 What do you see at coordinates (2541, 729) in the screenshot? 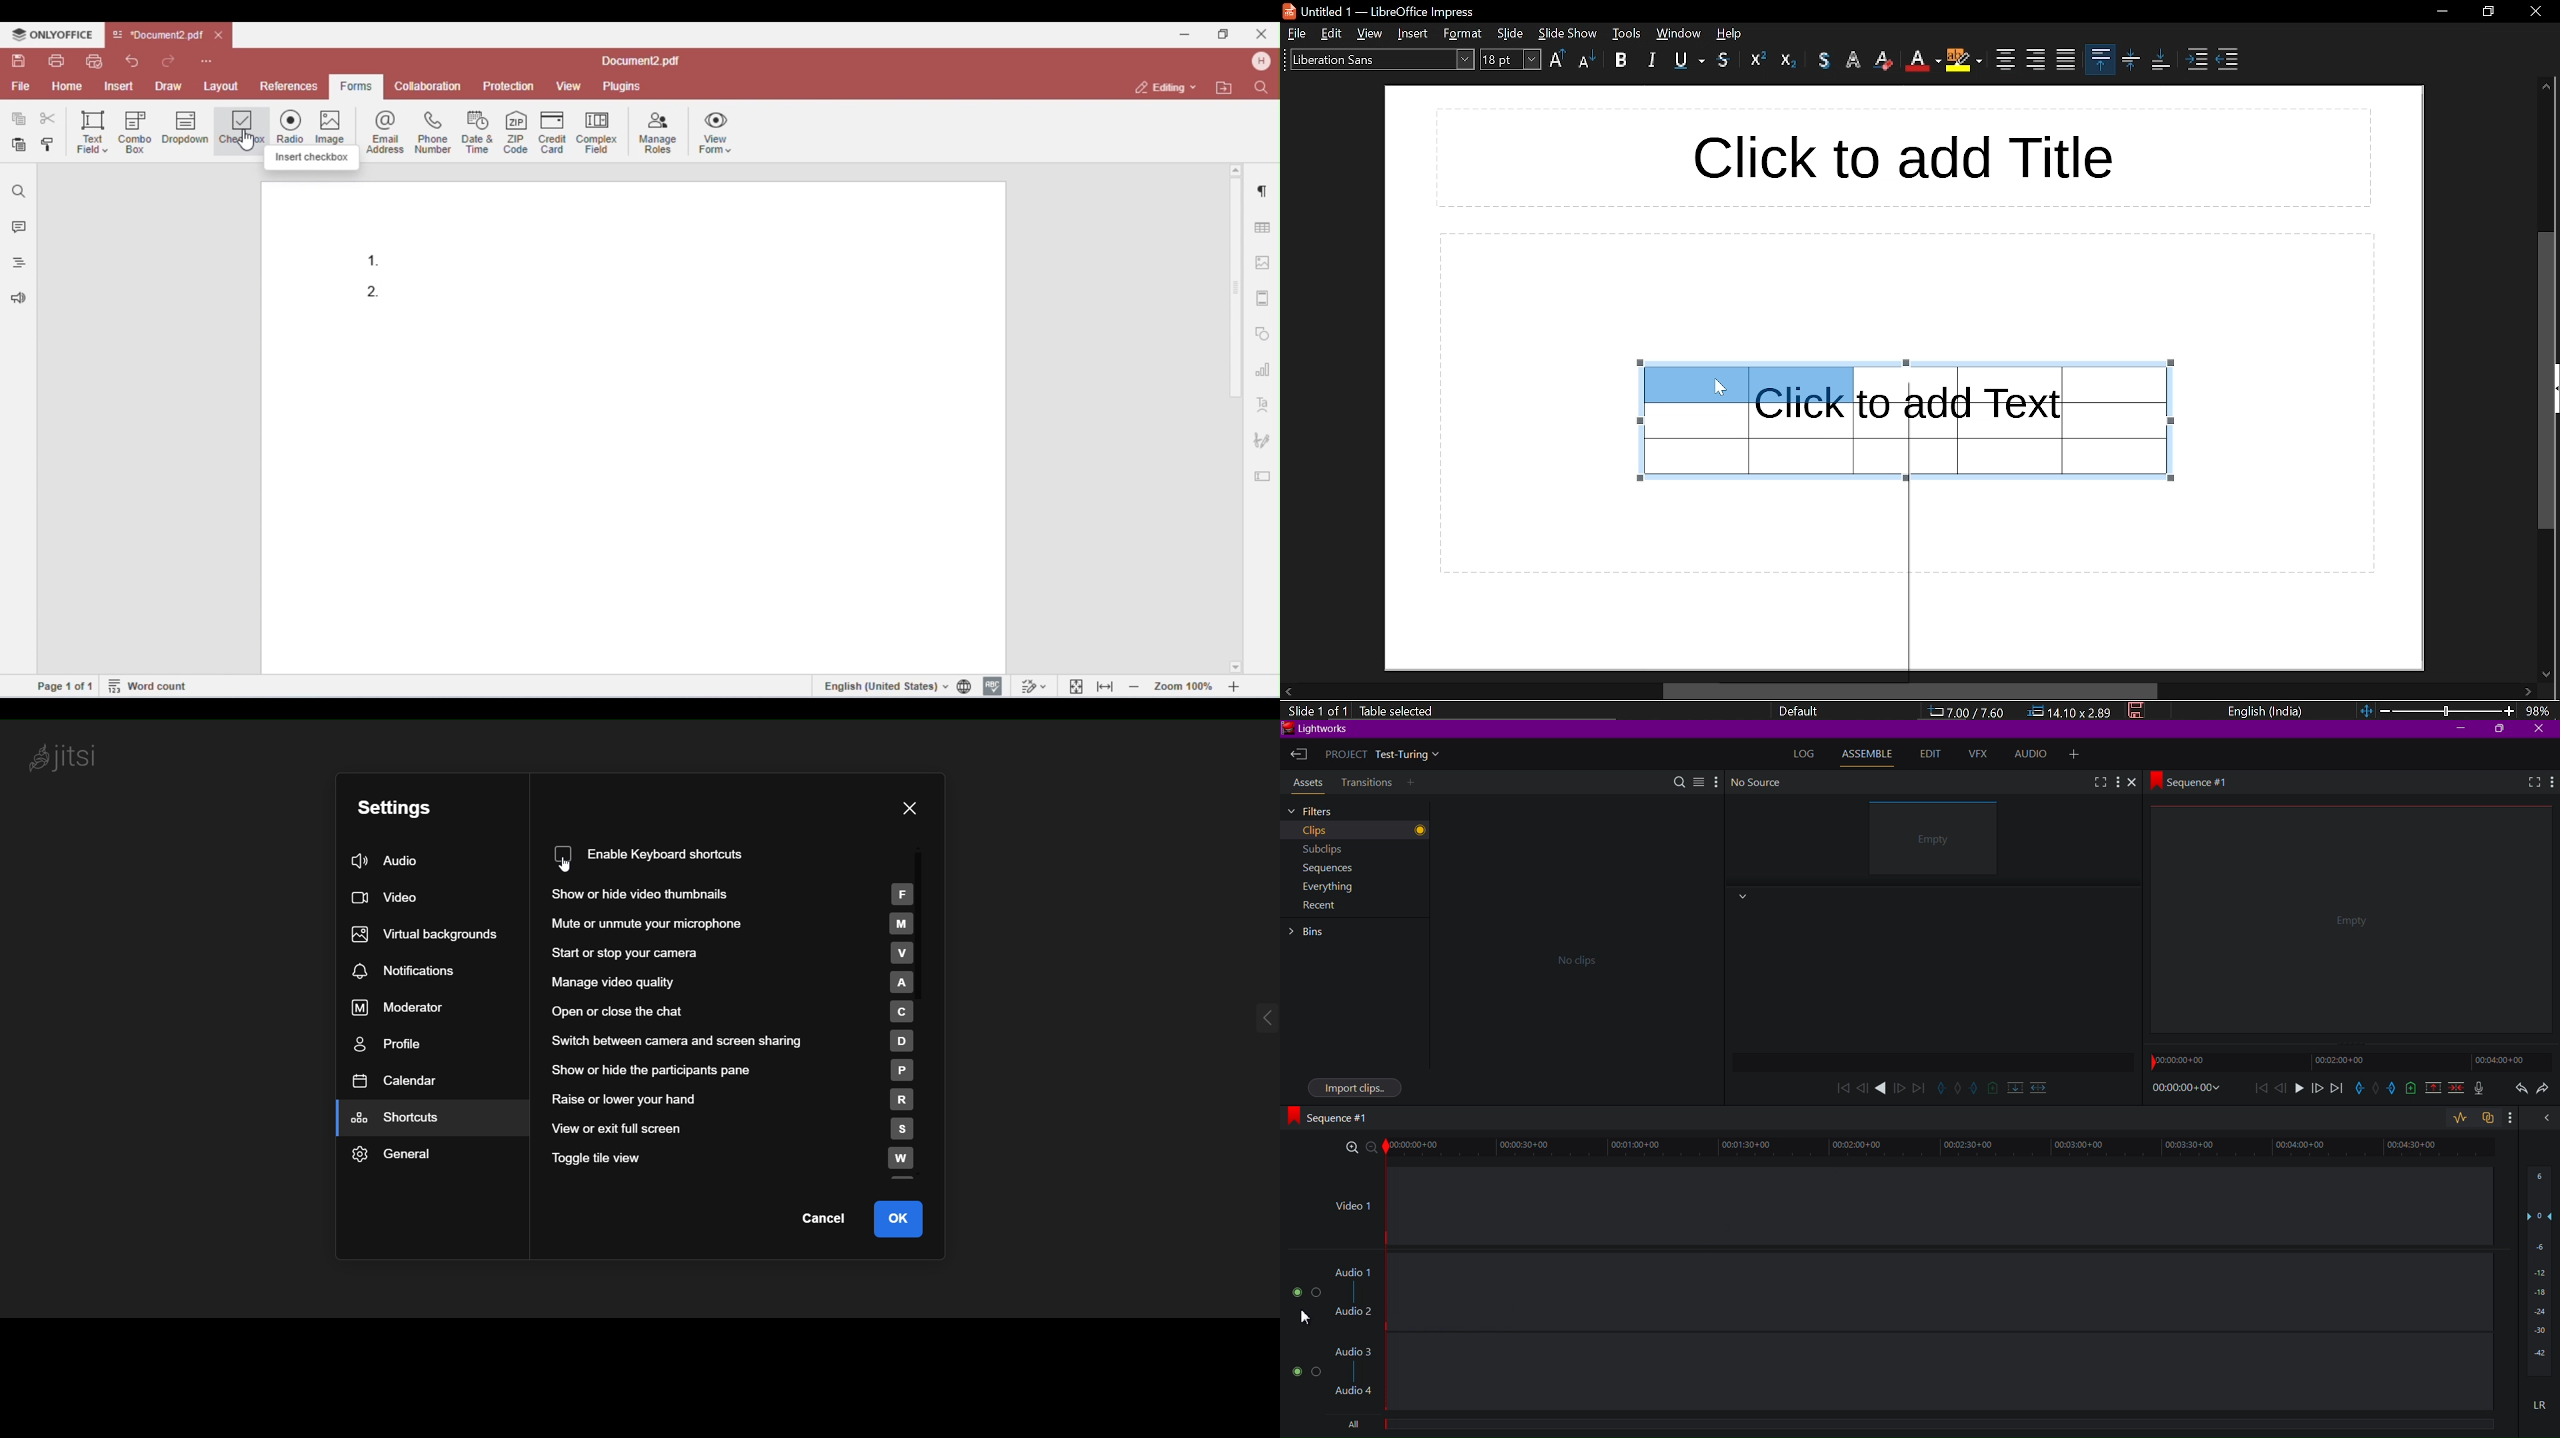
I see `Close` at bounding box center [2541, 729].